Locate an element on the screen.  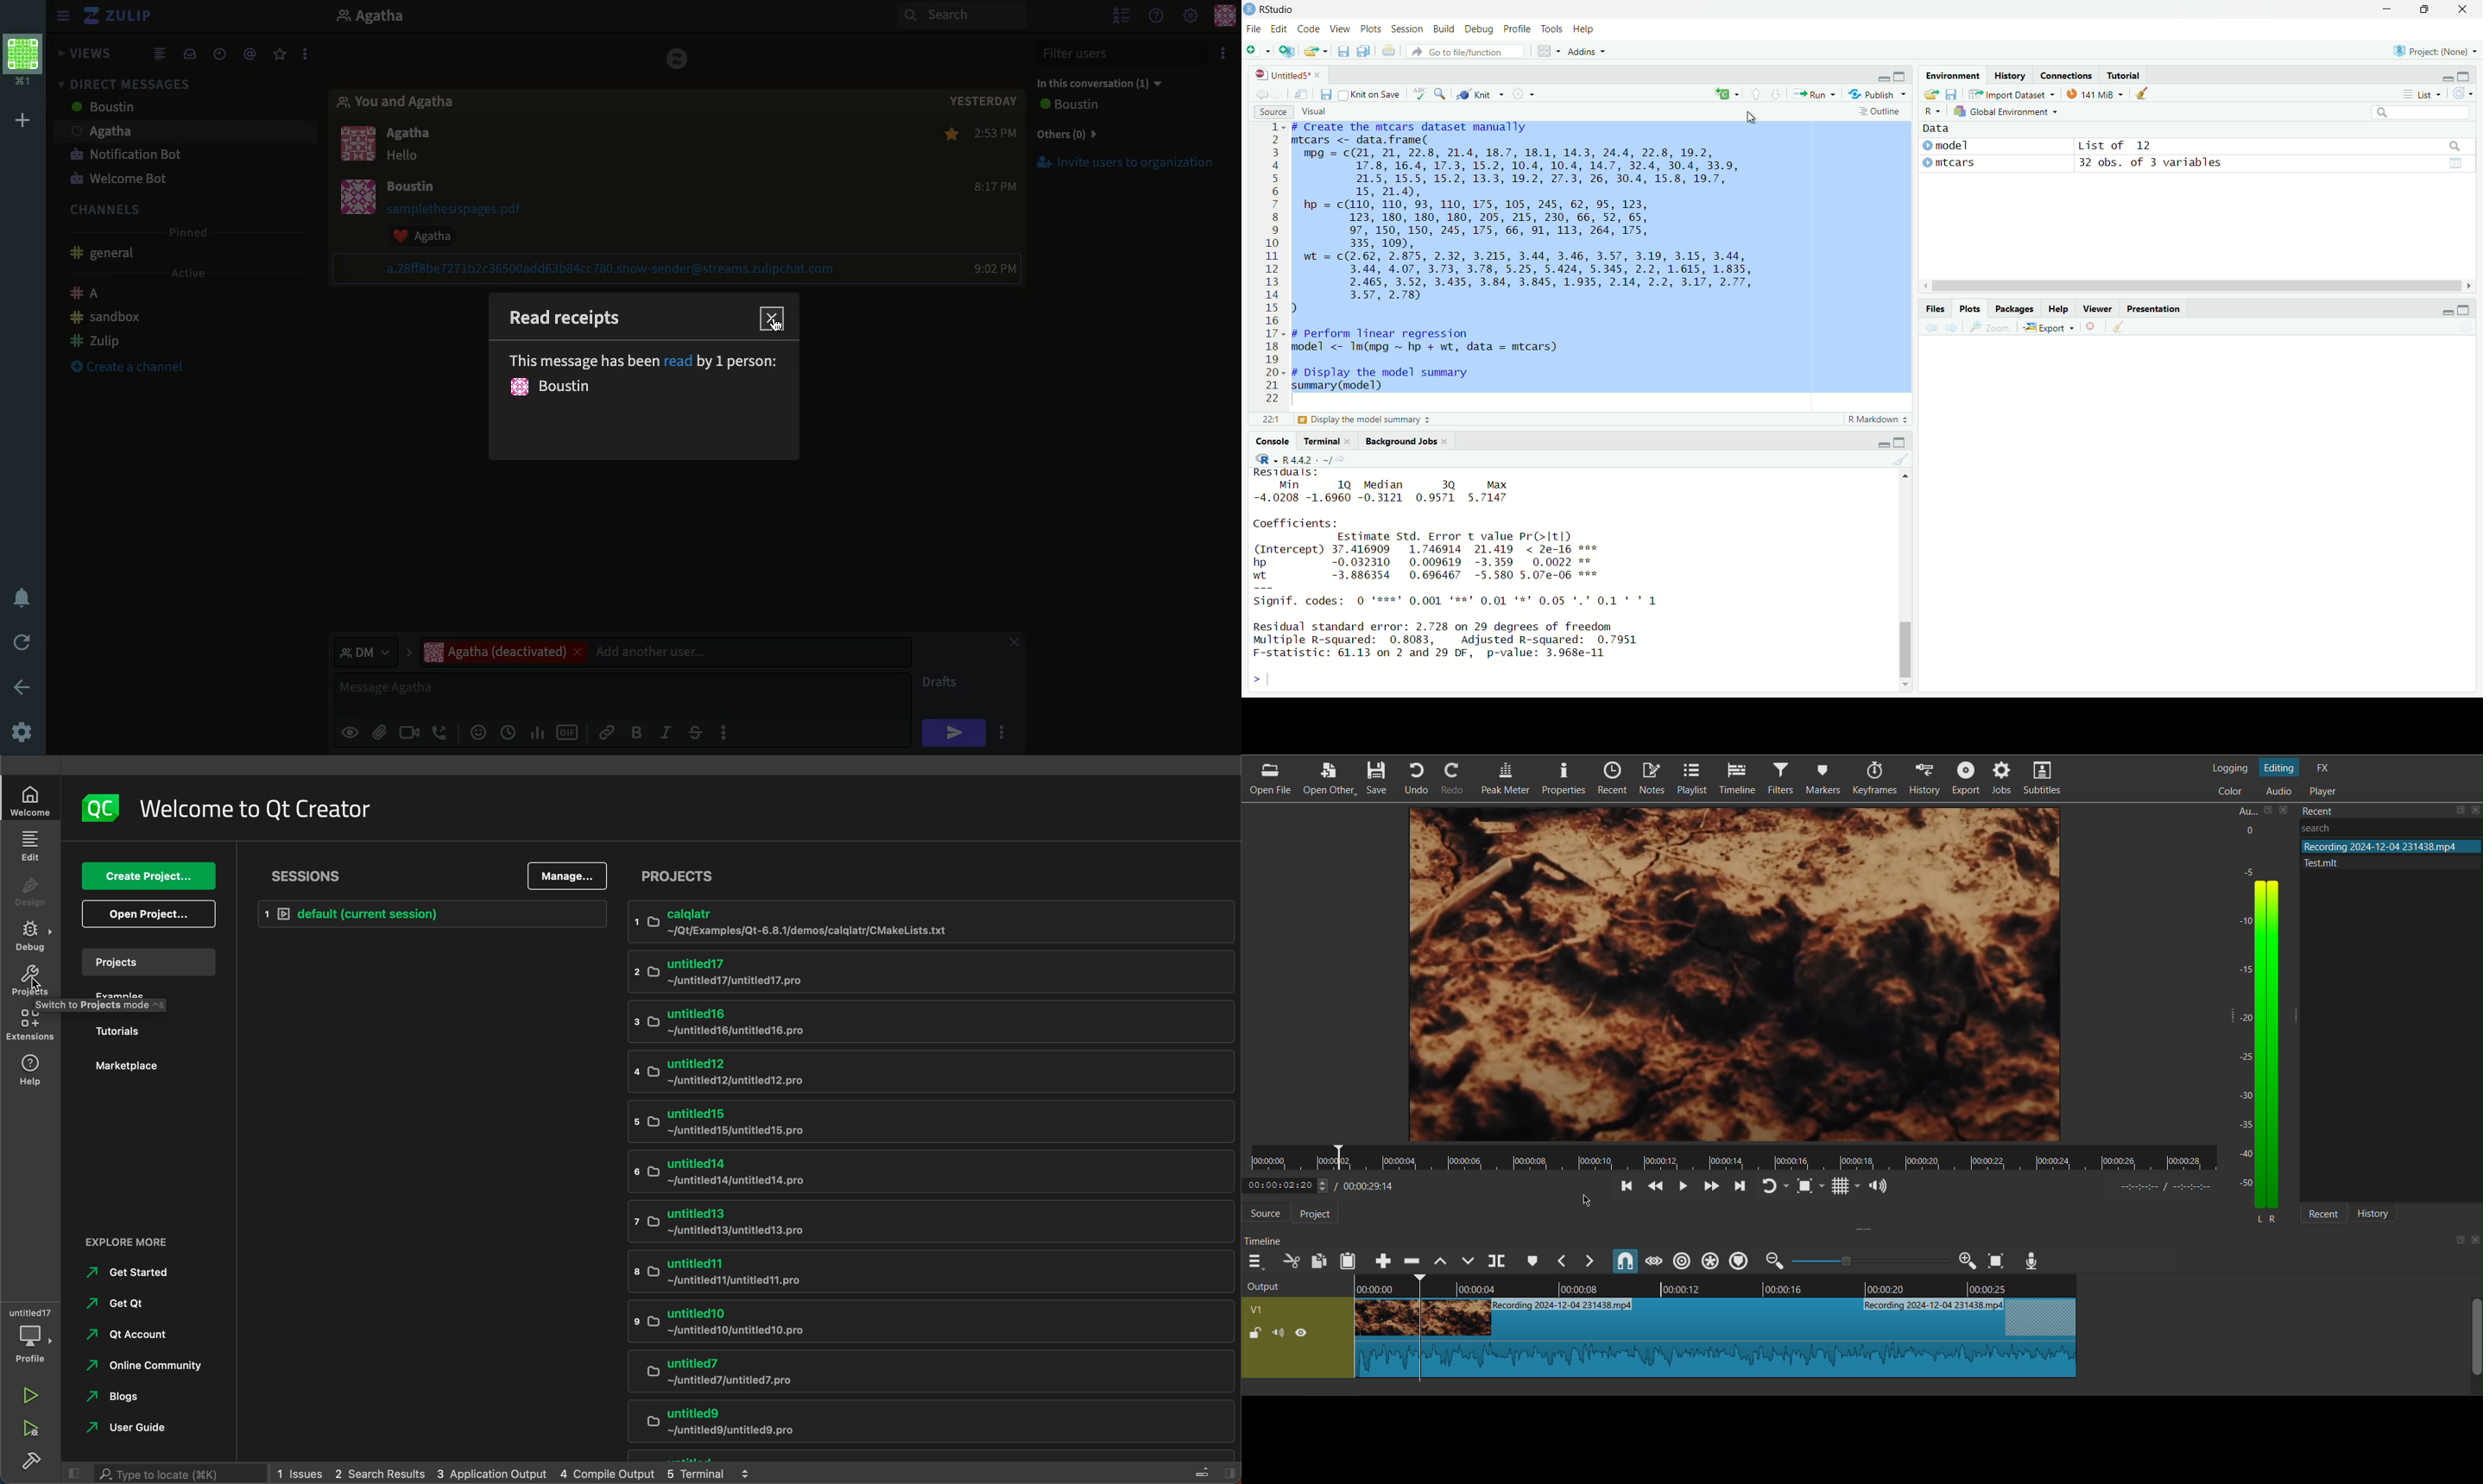
search is located at coordinates (1443, 95).